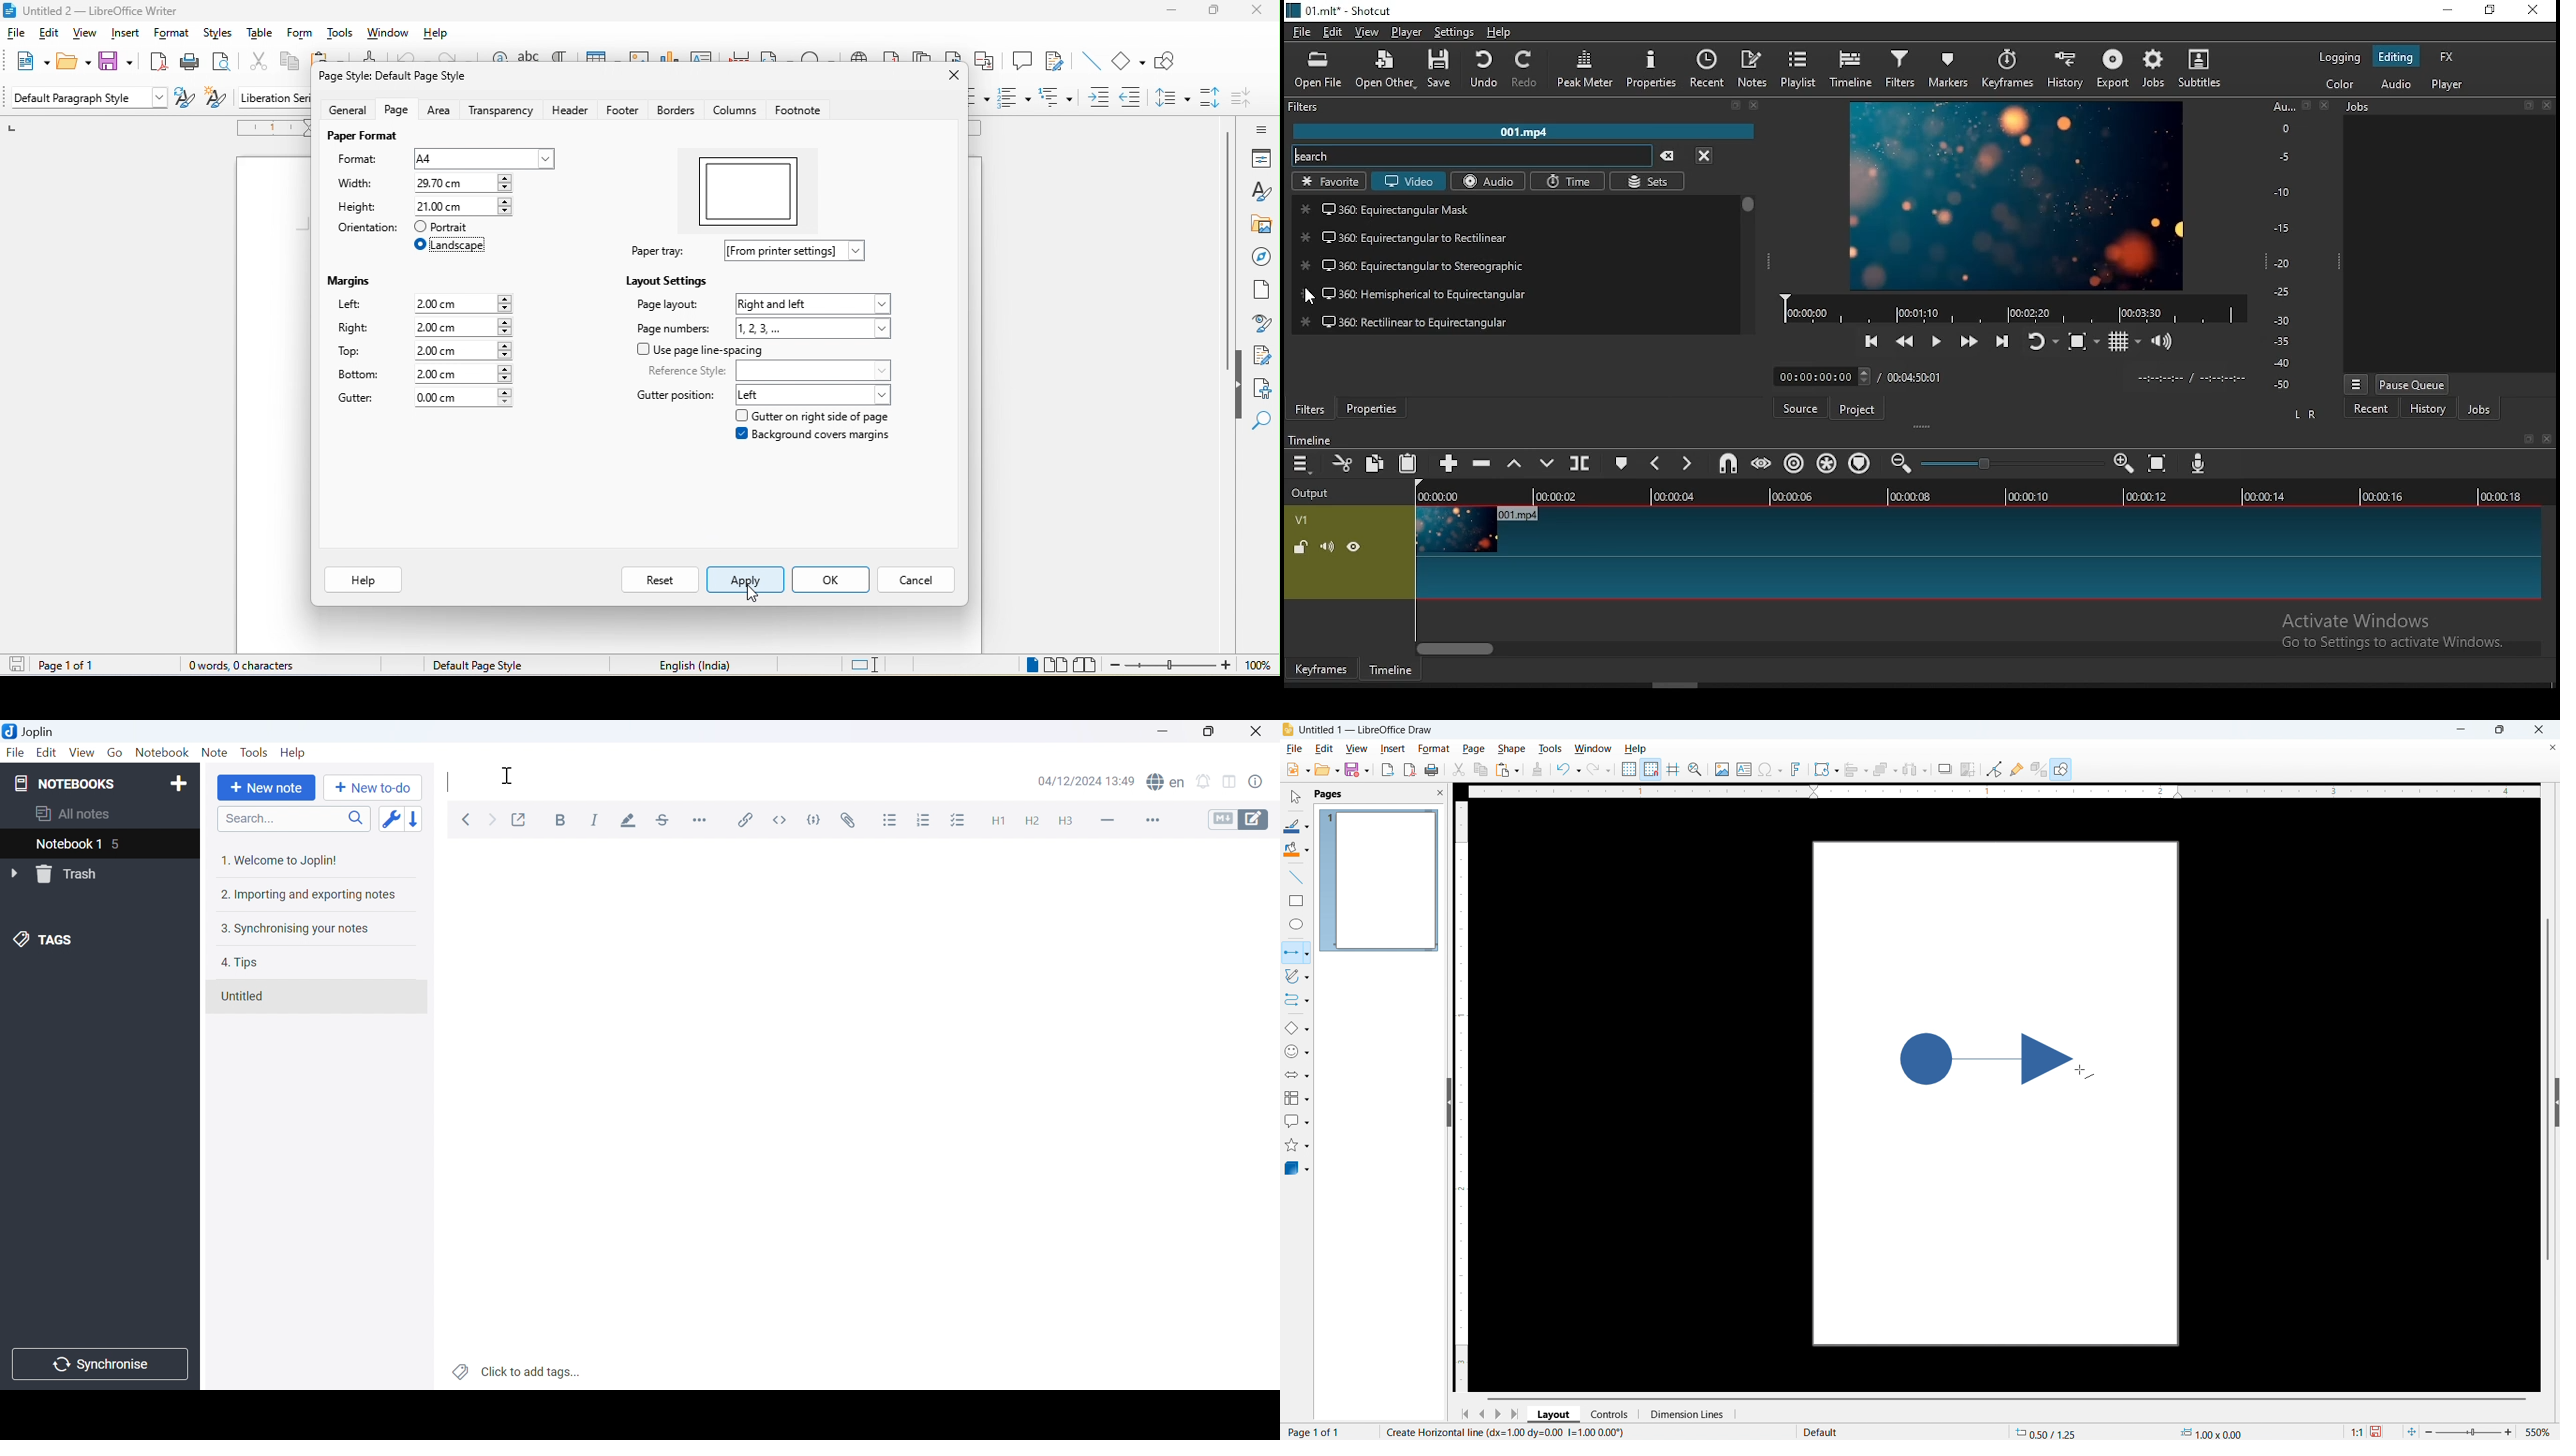 The image size is (2576, 1456). What do you see at coordinates (45, 942) in the screenshot?
I see `TAGS` at bounding box center [45, 942].